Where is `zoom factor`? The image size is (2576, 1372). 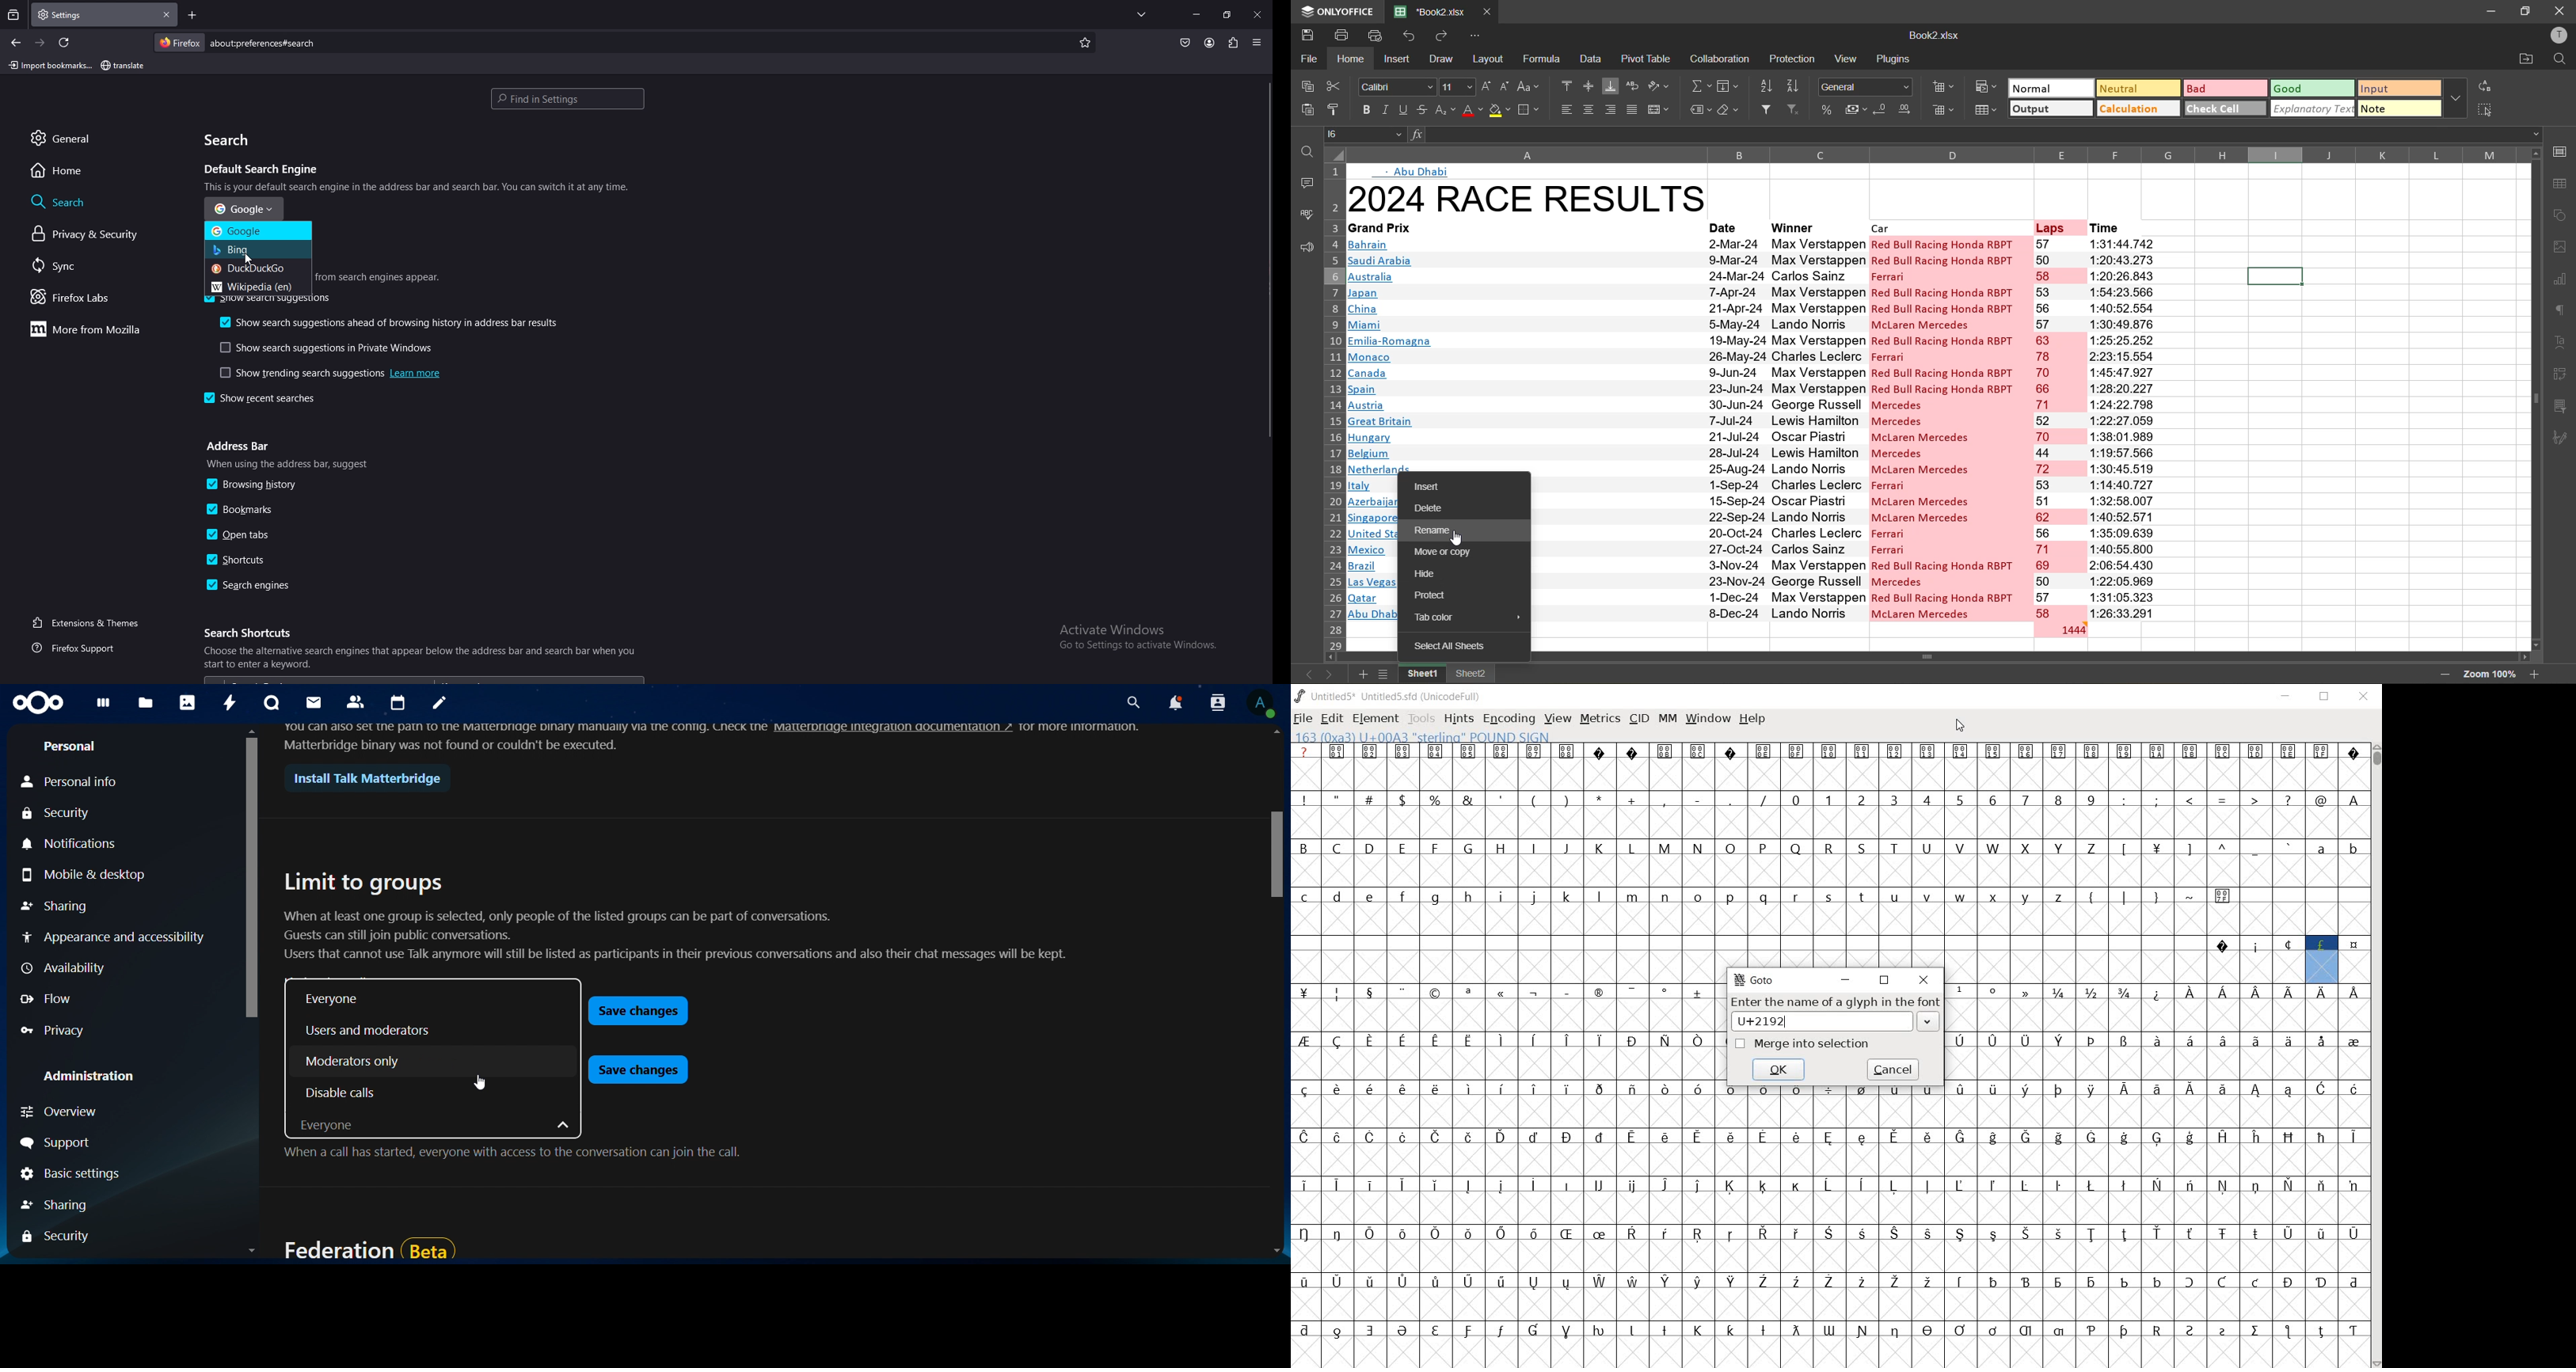 zoom factor is located at coordinates (2488, 674).